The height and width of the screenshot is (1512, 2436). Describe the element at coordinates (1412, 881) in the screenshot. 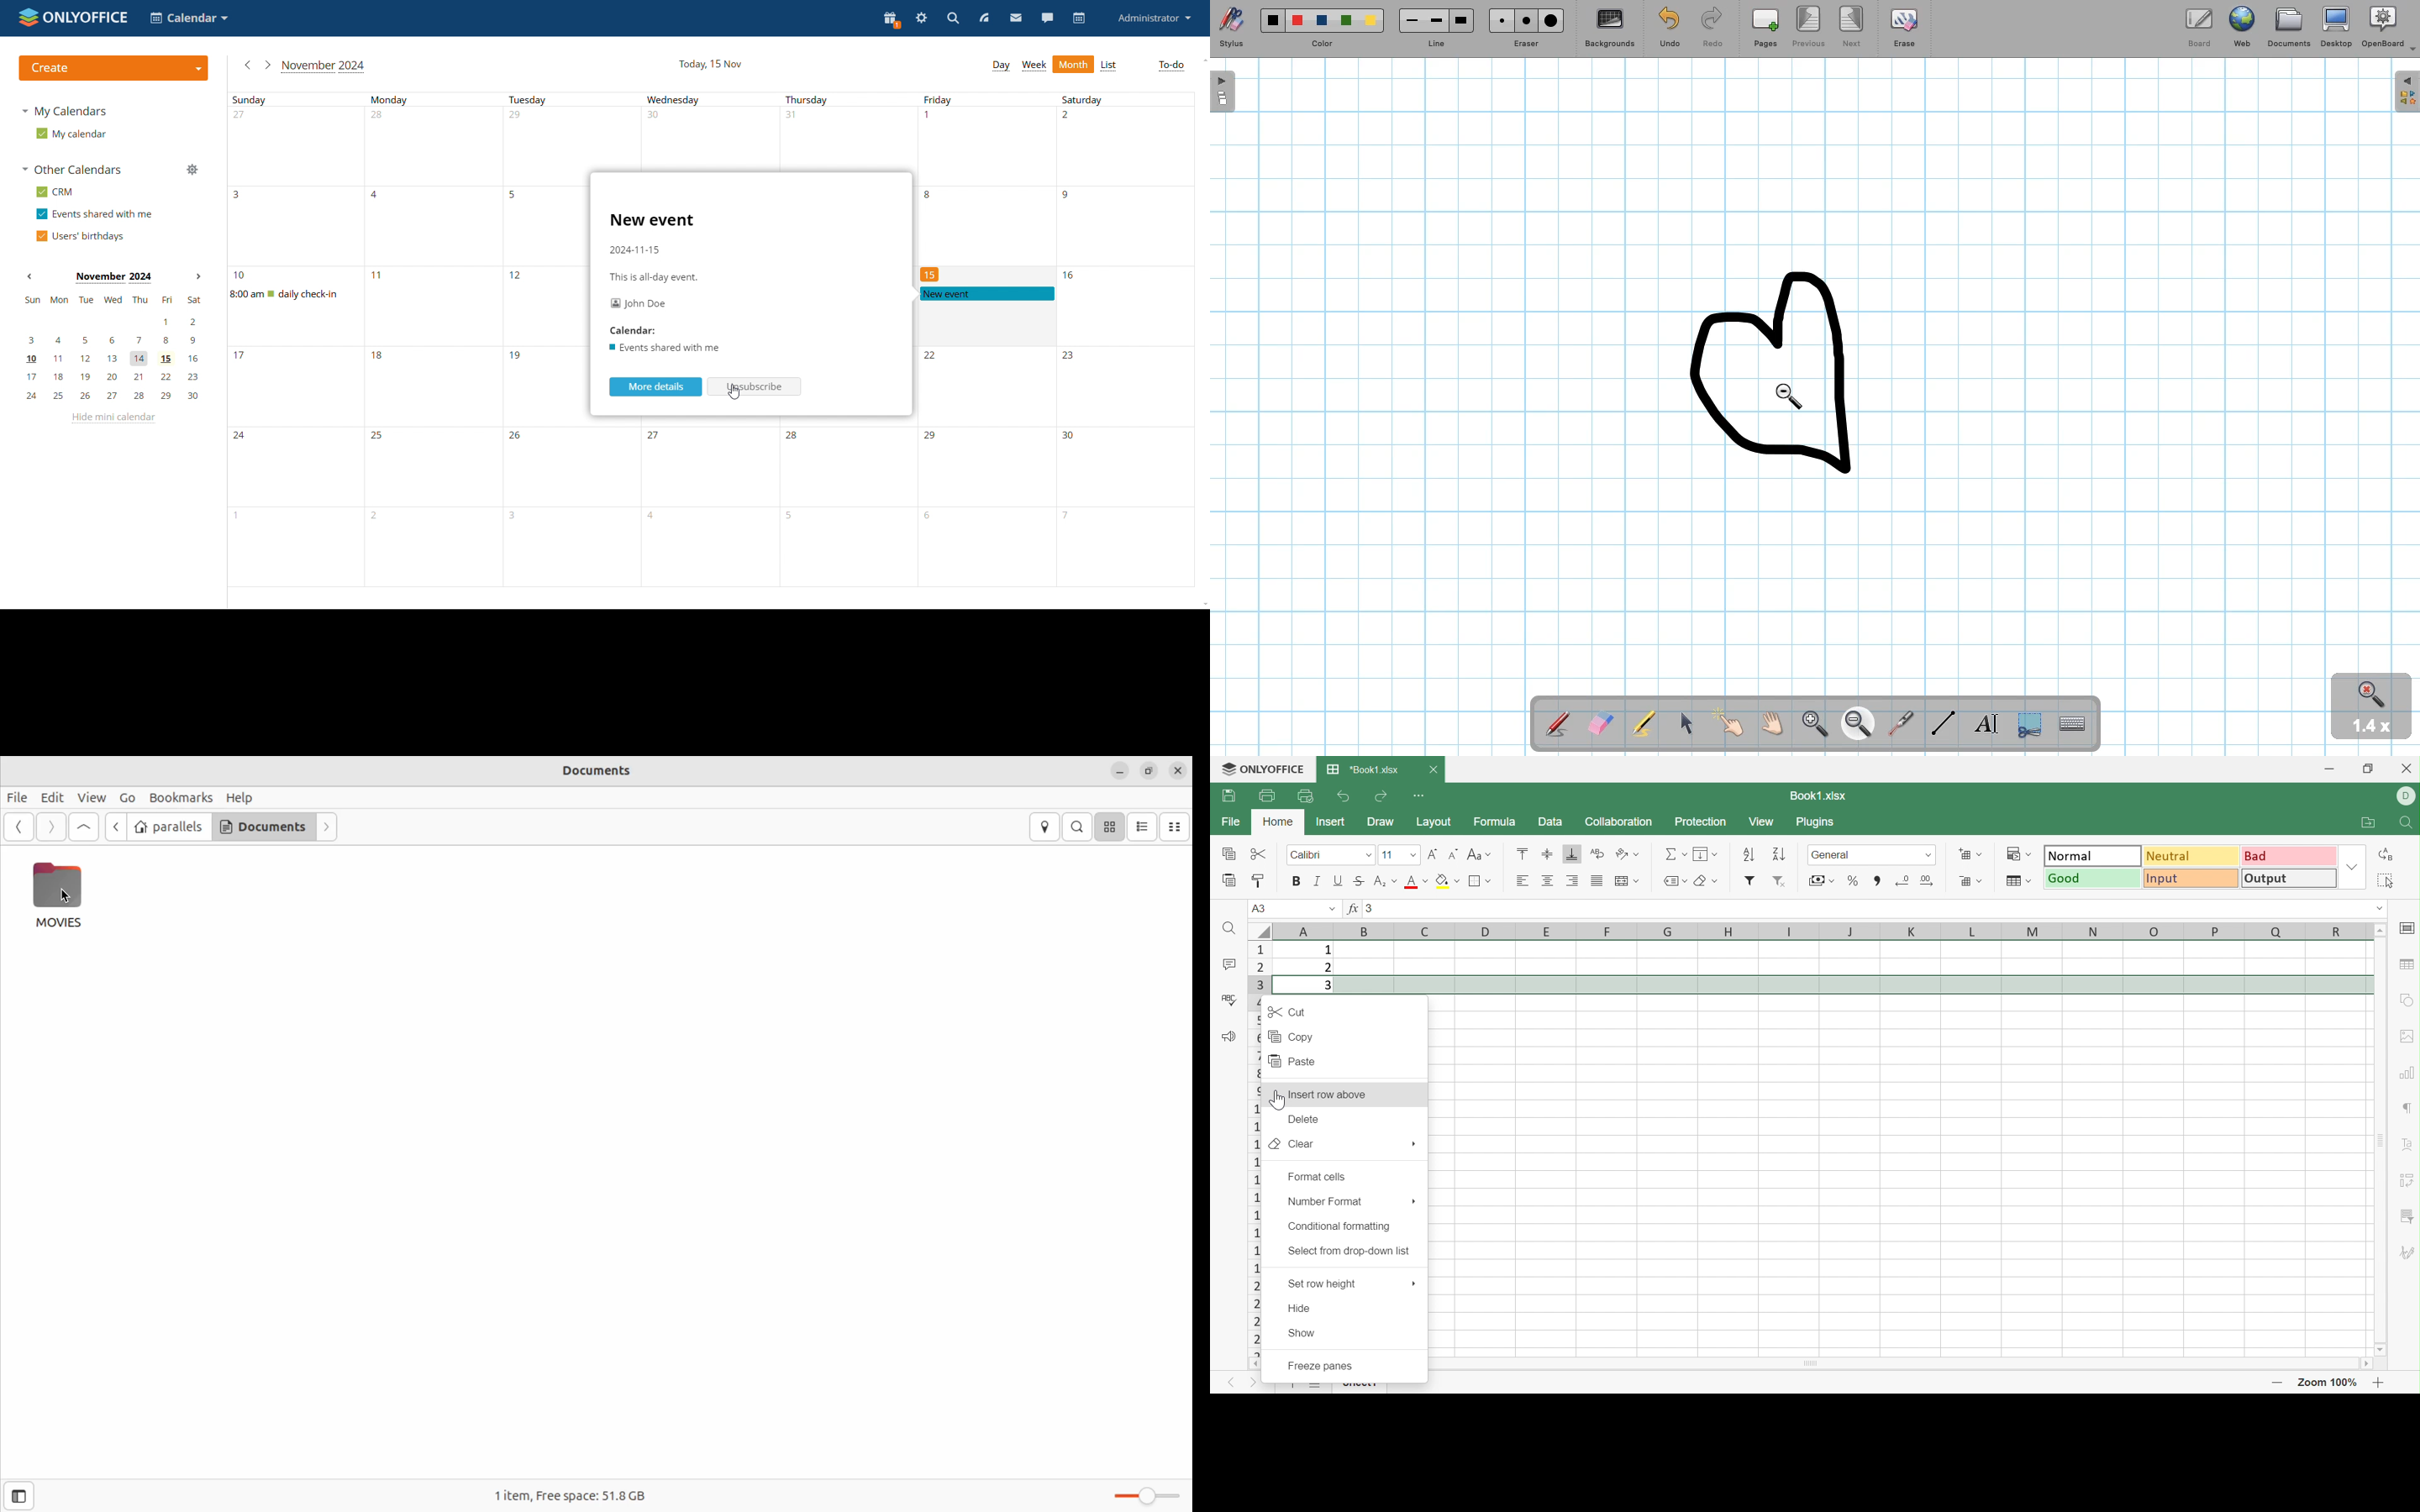

I see `Font color` at that location.